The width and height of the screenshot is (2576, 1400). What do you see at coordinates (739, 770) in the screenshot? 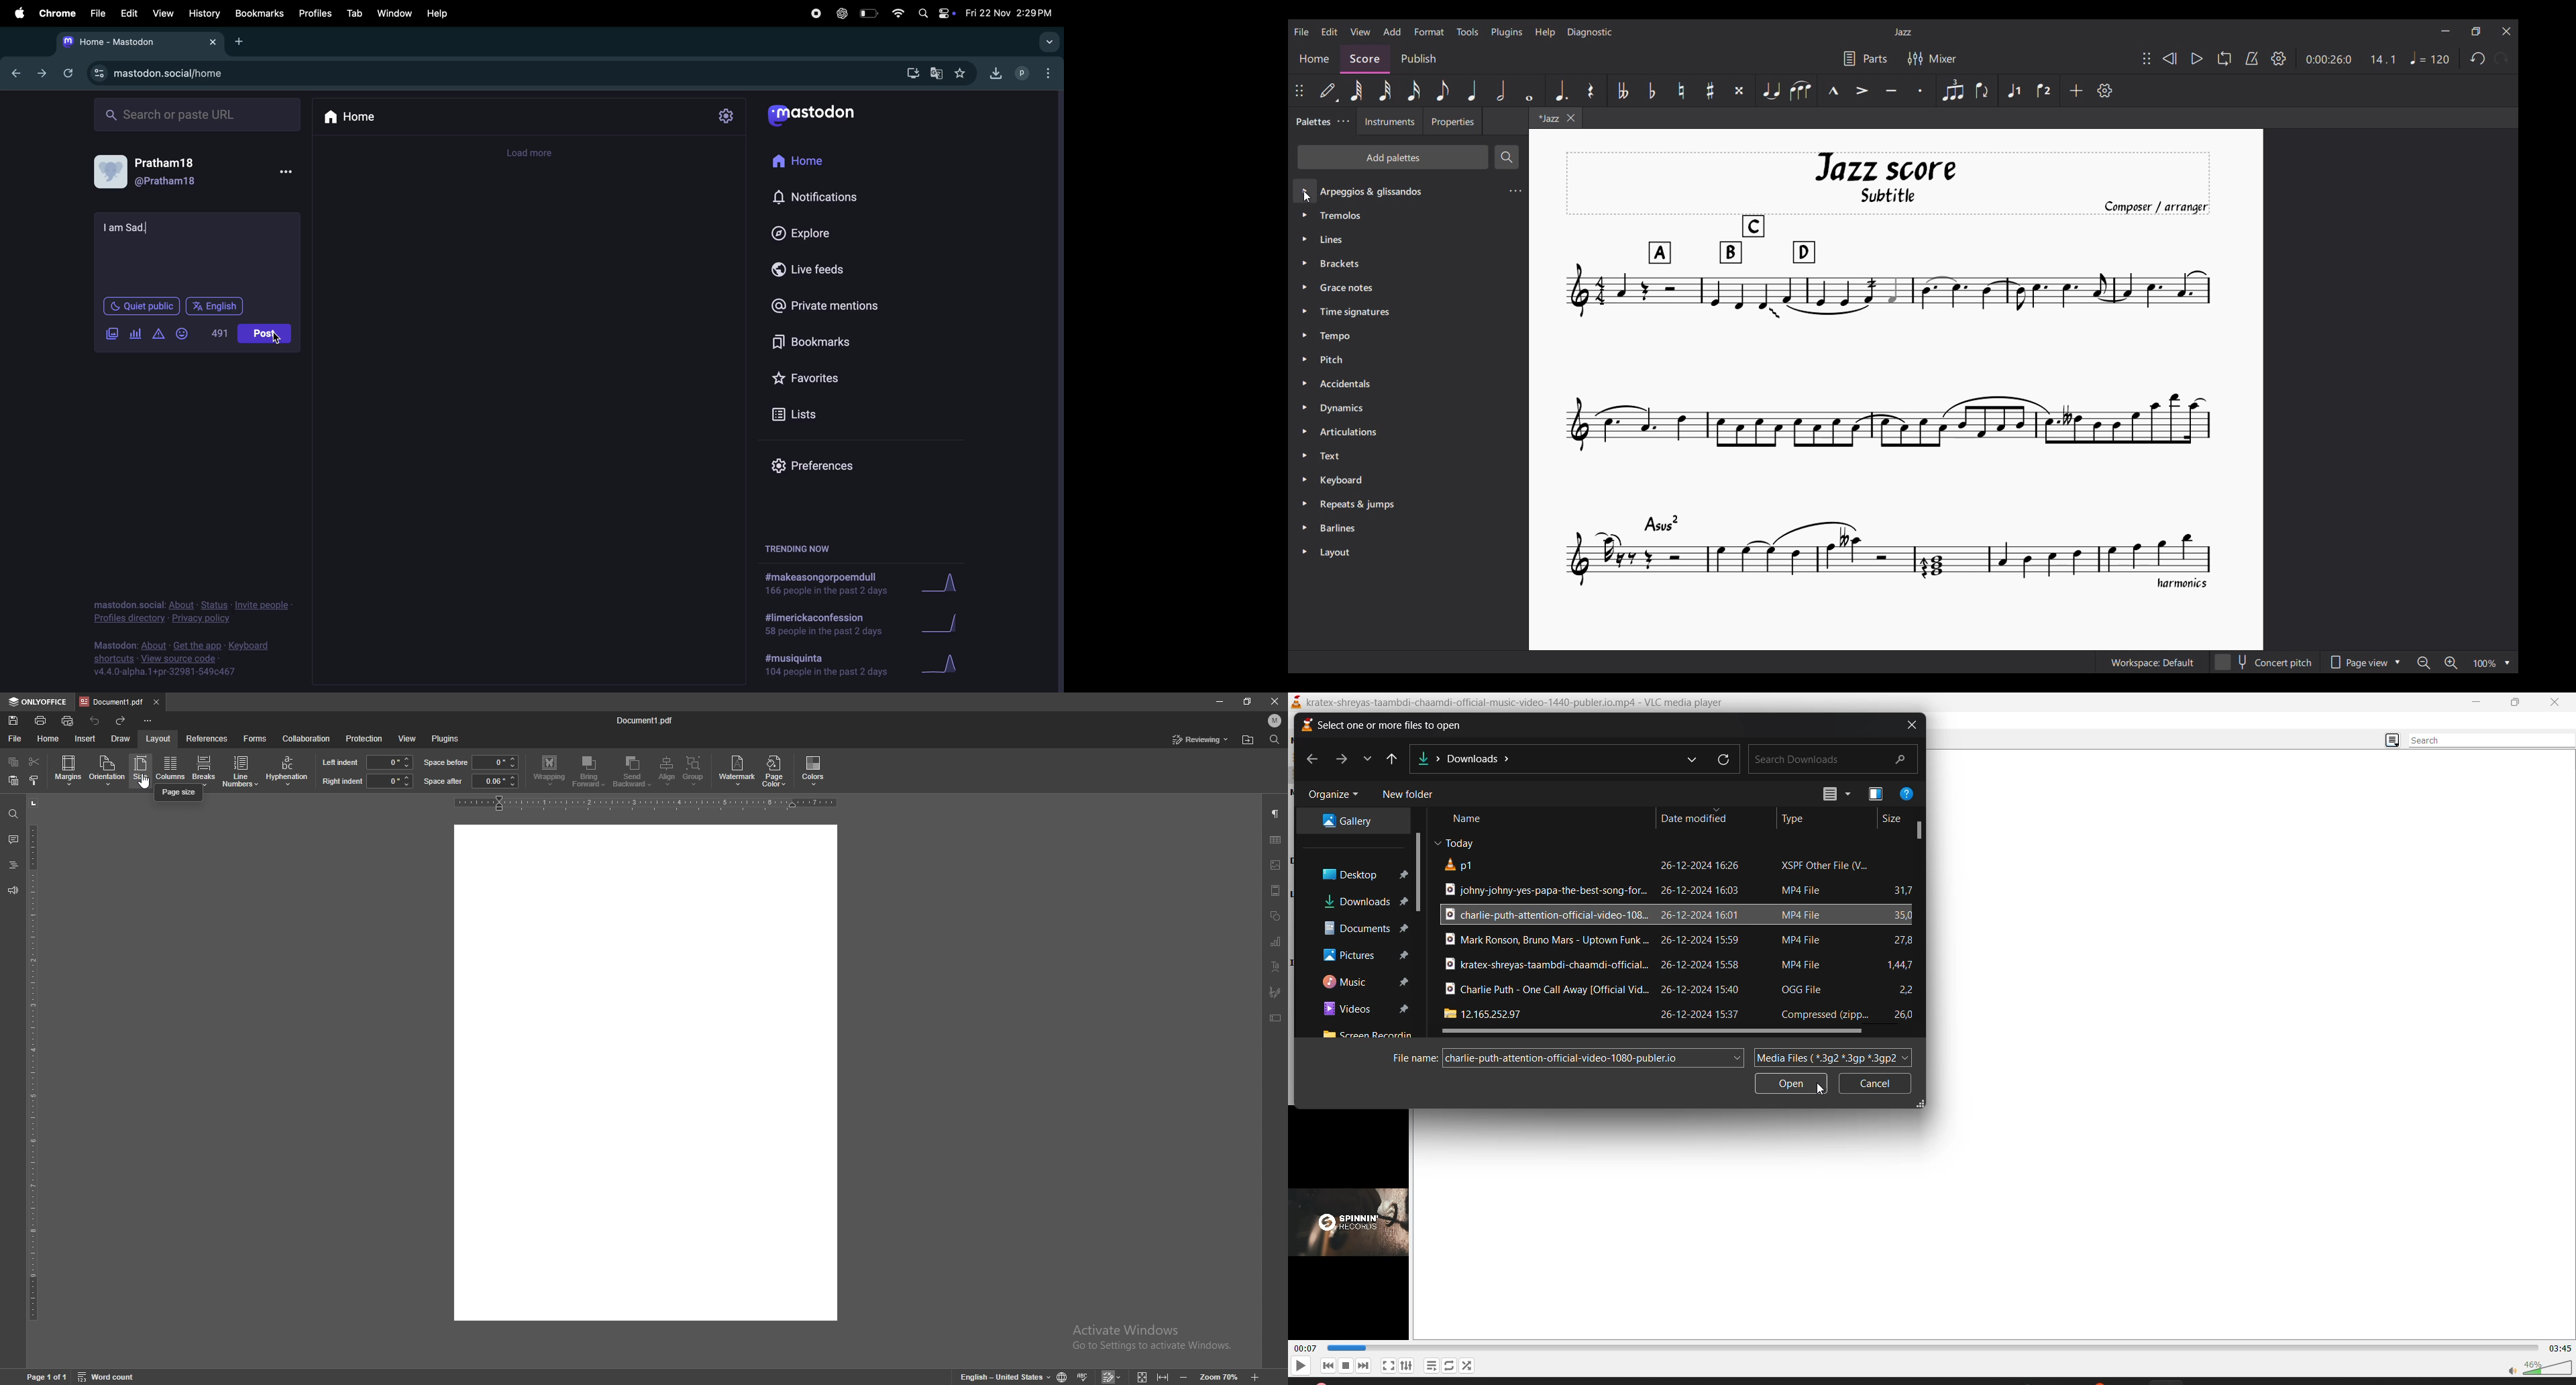
I see `watermark` at bounding box center [739, 770].